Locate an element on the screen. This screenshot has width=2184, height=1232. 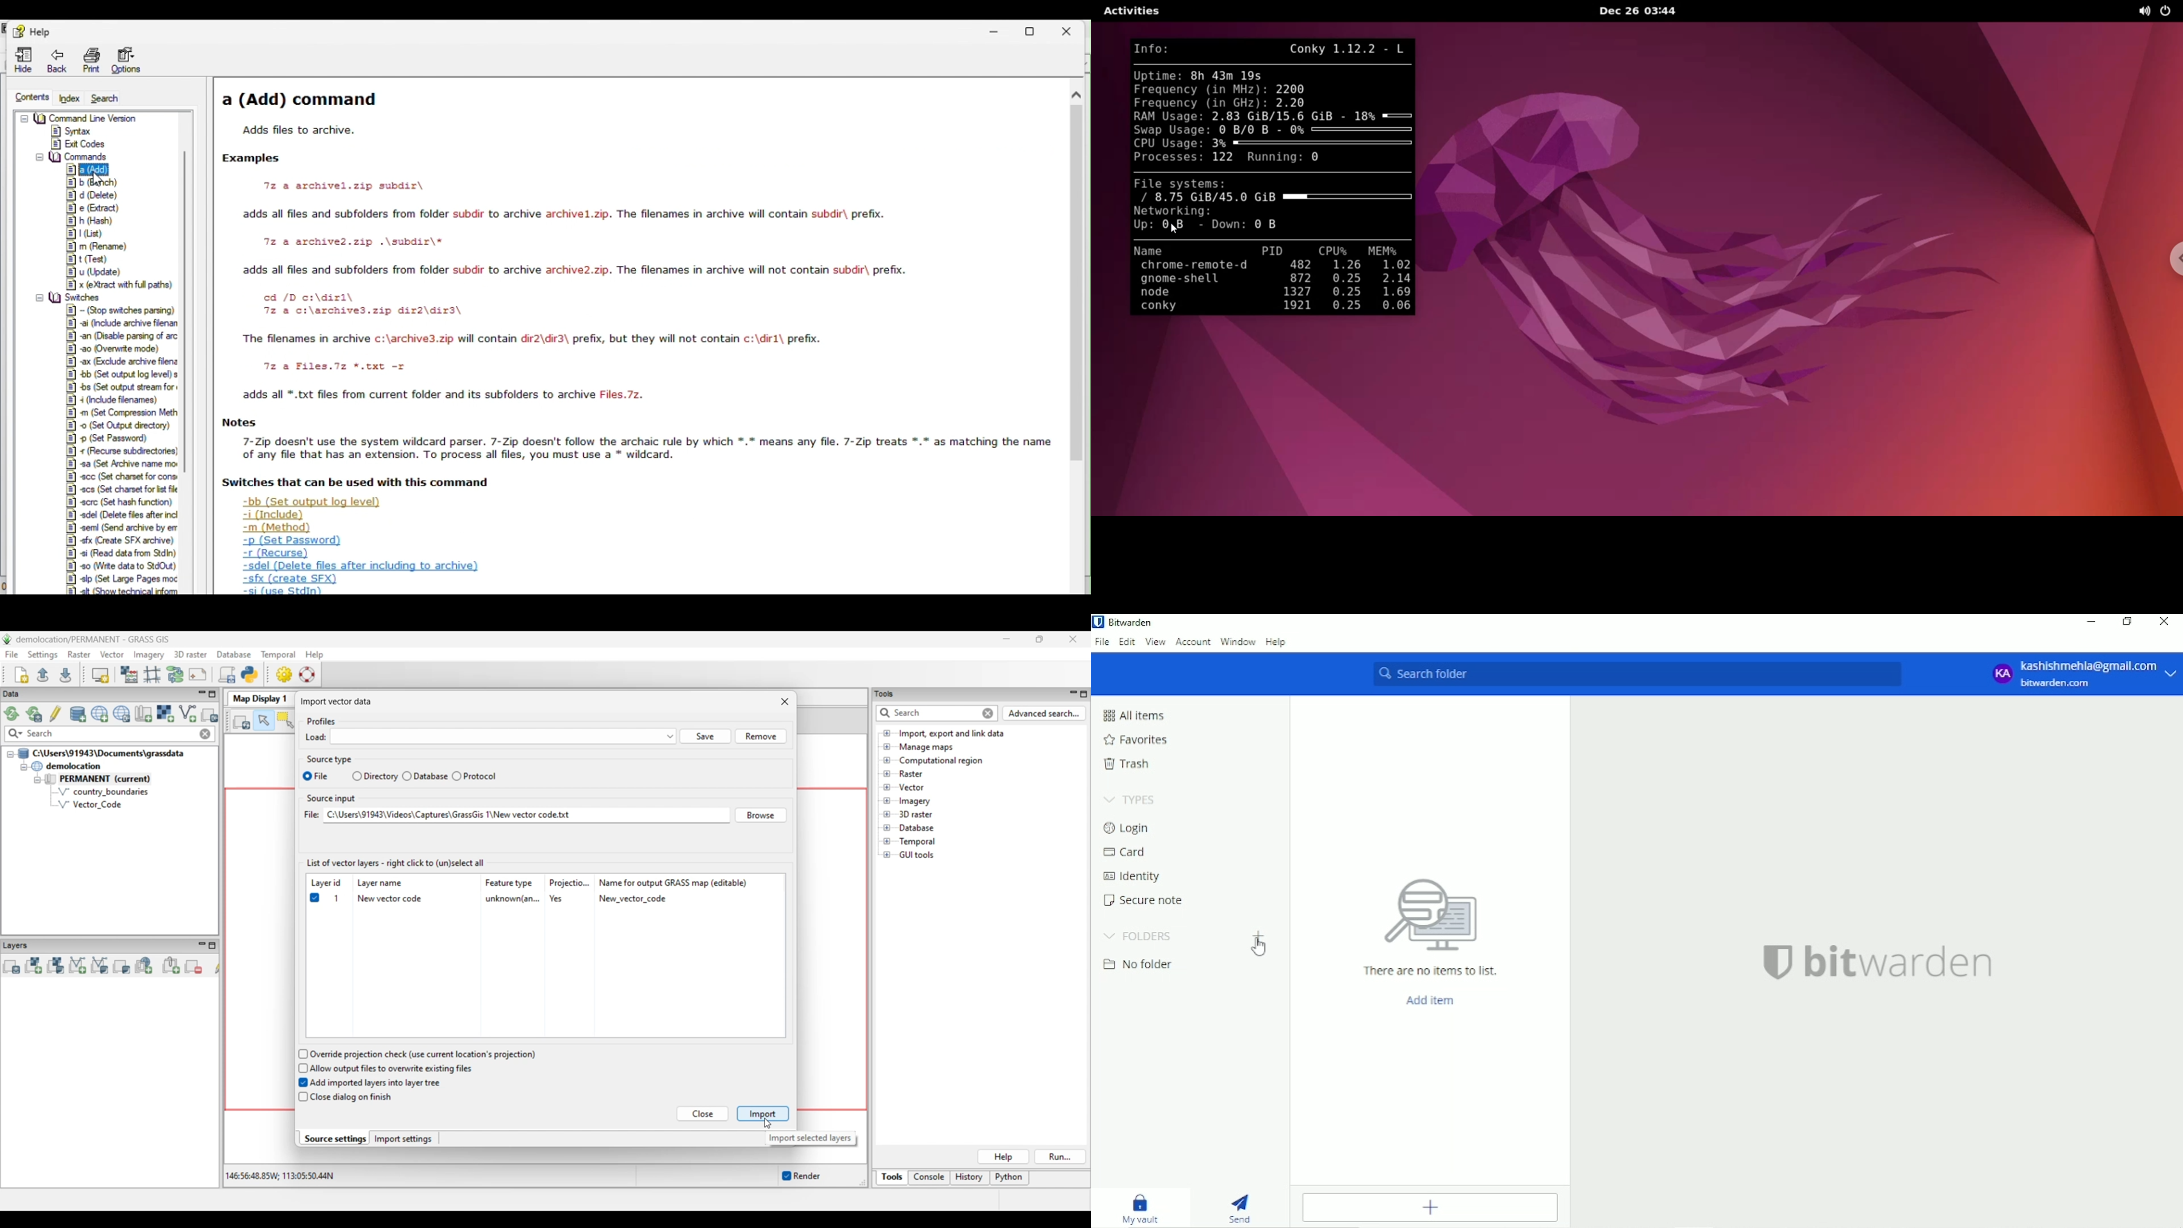
Minimize is located at coordinates (2090, 622).